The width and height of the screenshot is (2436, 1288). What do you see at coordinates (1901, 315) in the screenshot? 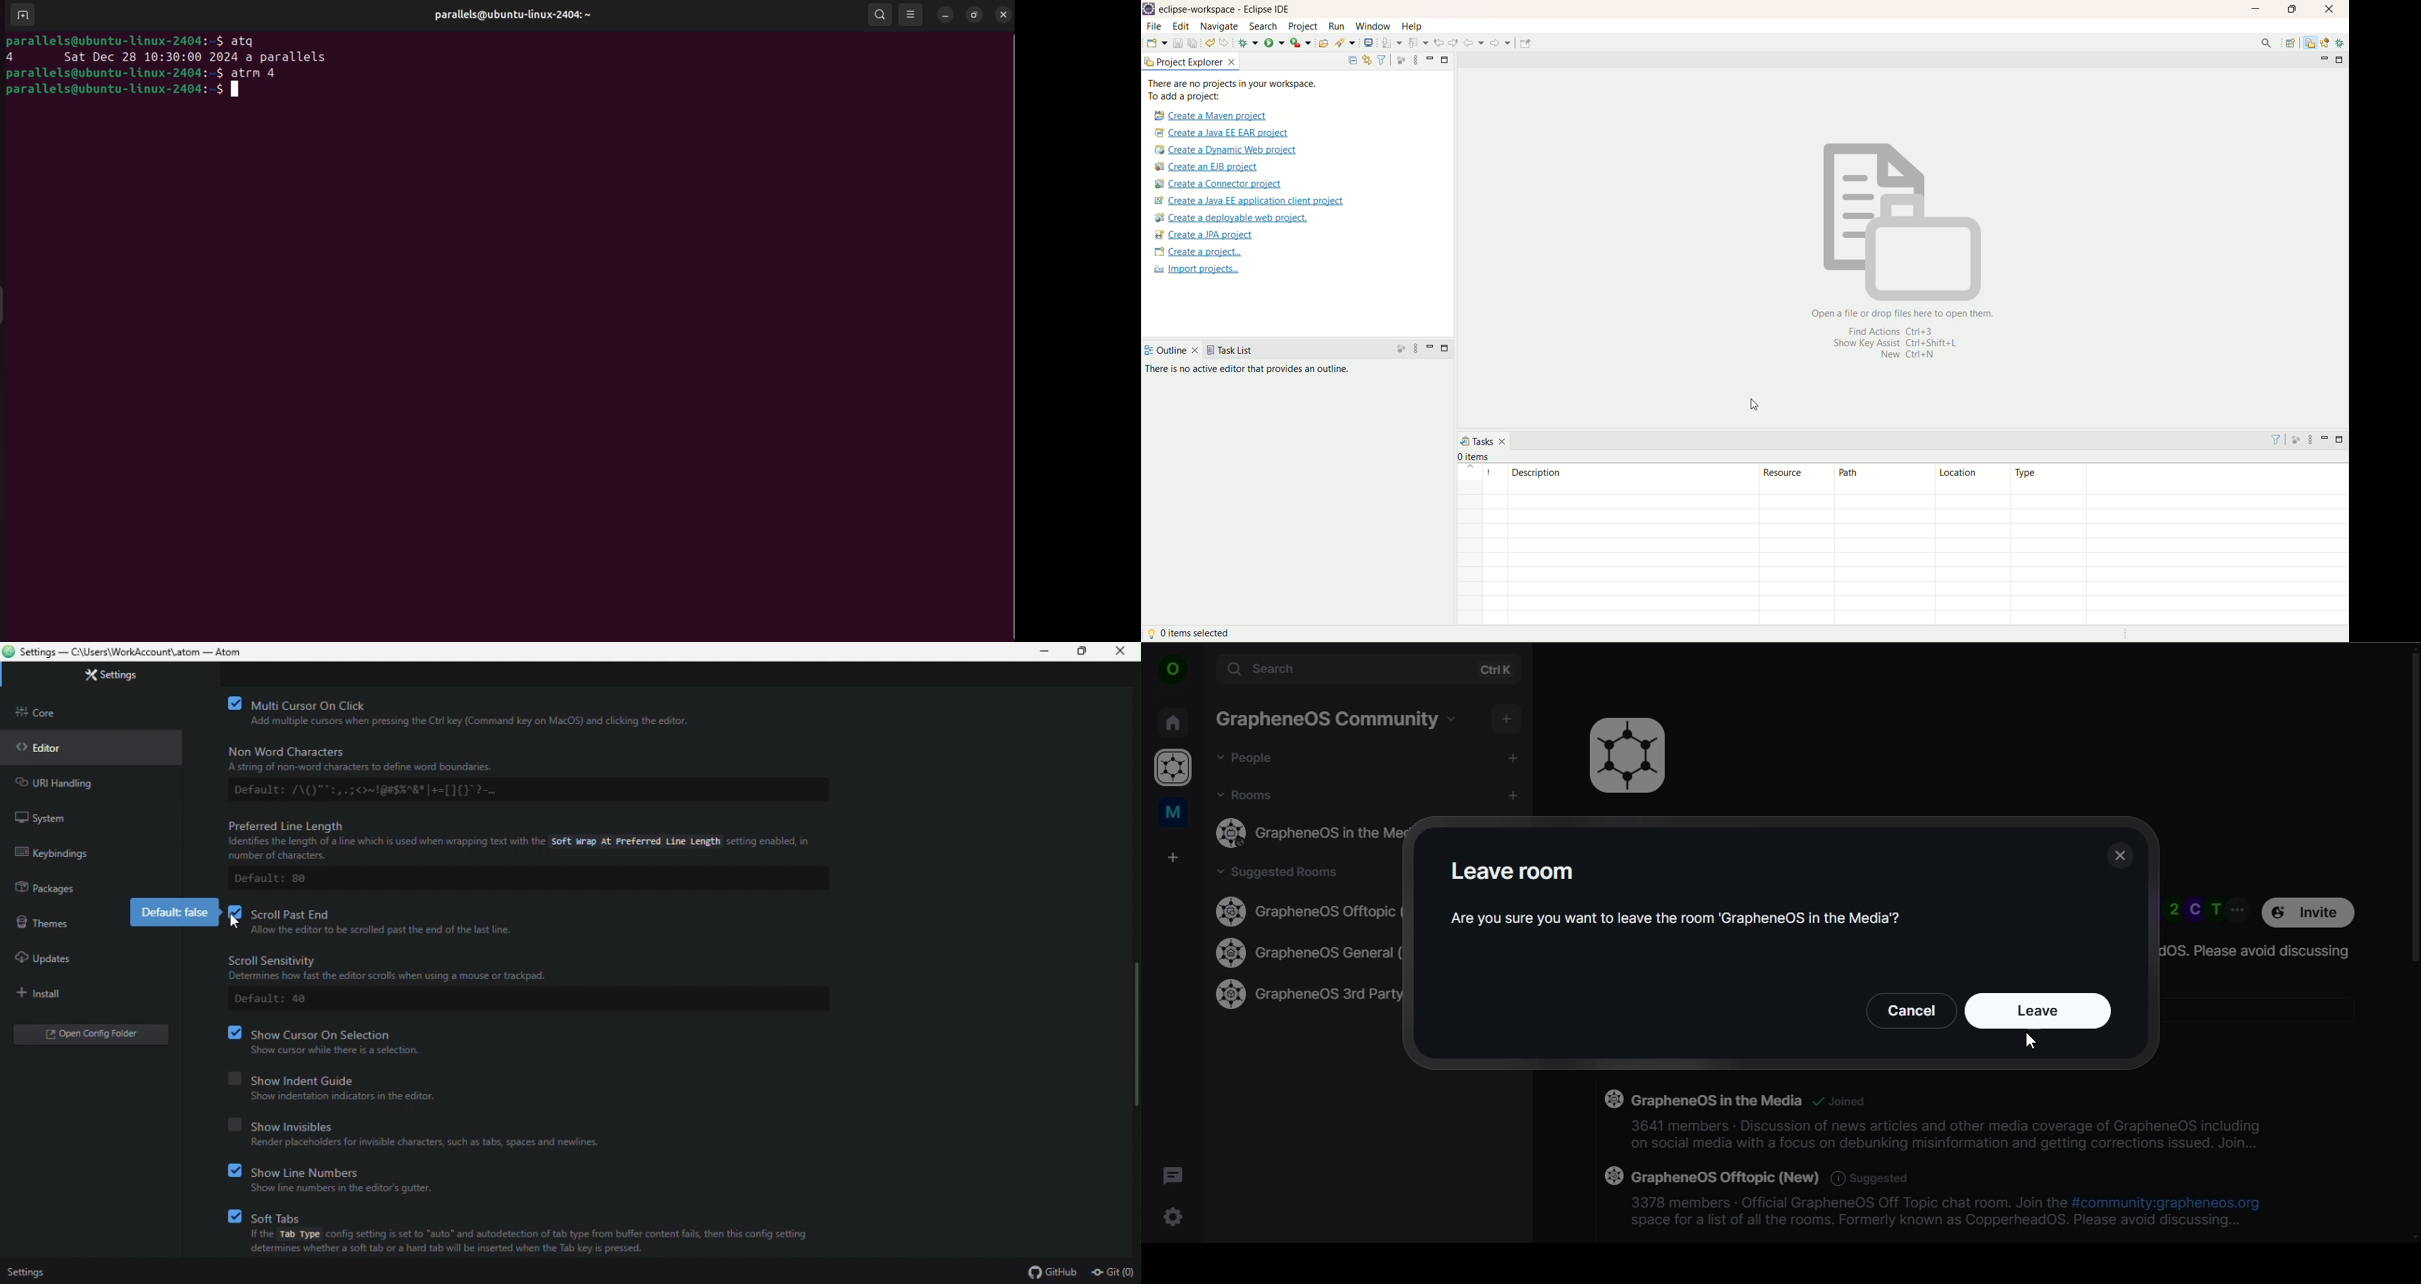
I see `open a file or drop here to open` at bounding box center [1901, 315].